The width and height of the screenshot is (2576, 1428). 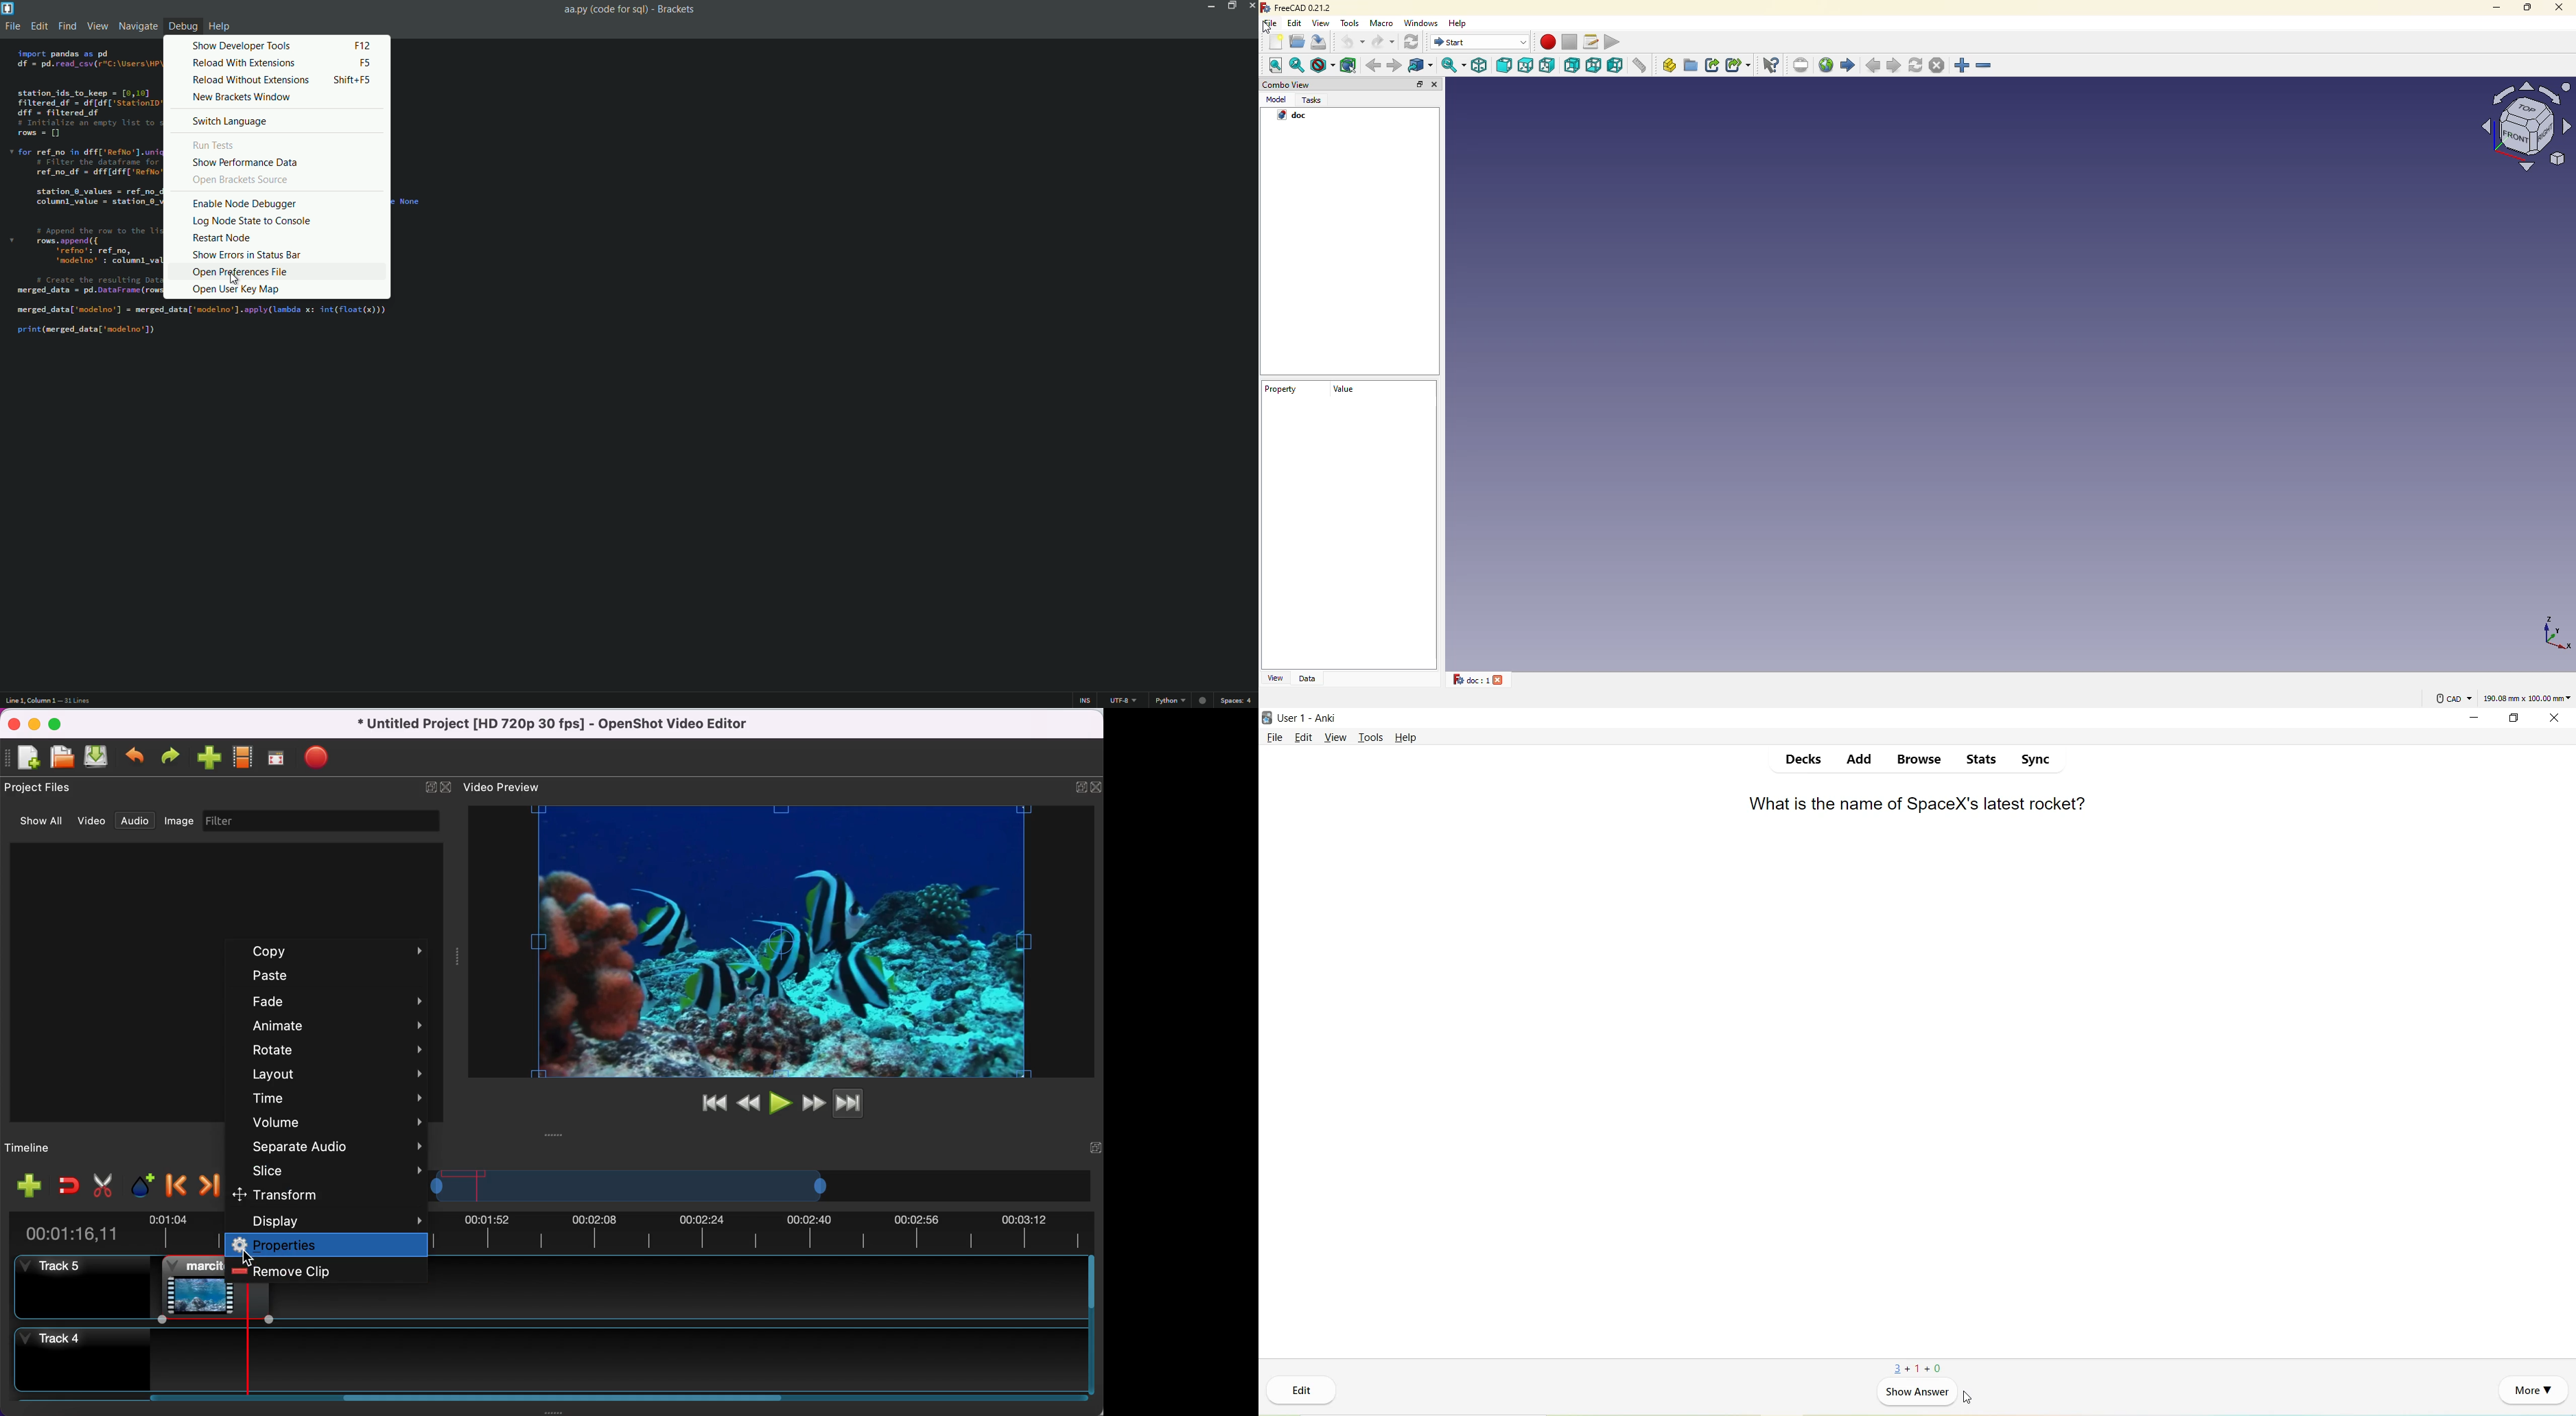 I want to click on jump to start, so click(x=710, y=1104).